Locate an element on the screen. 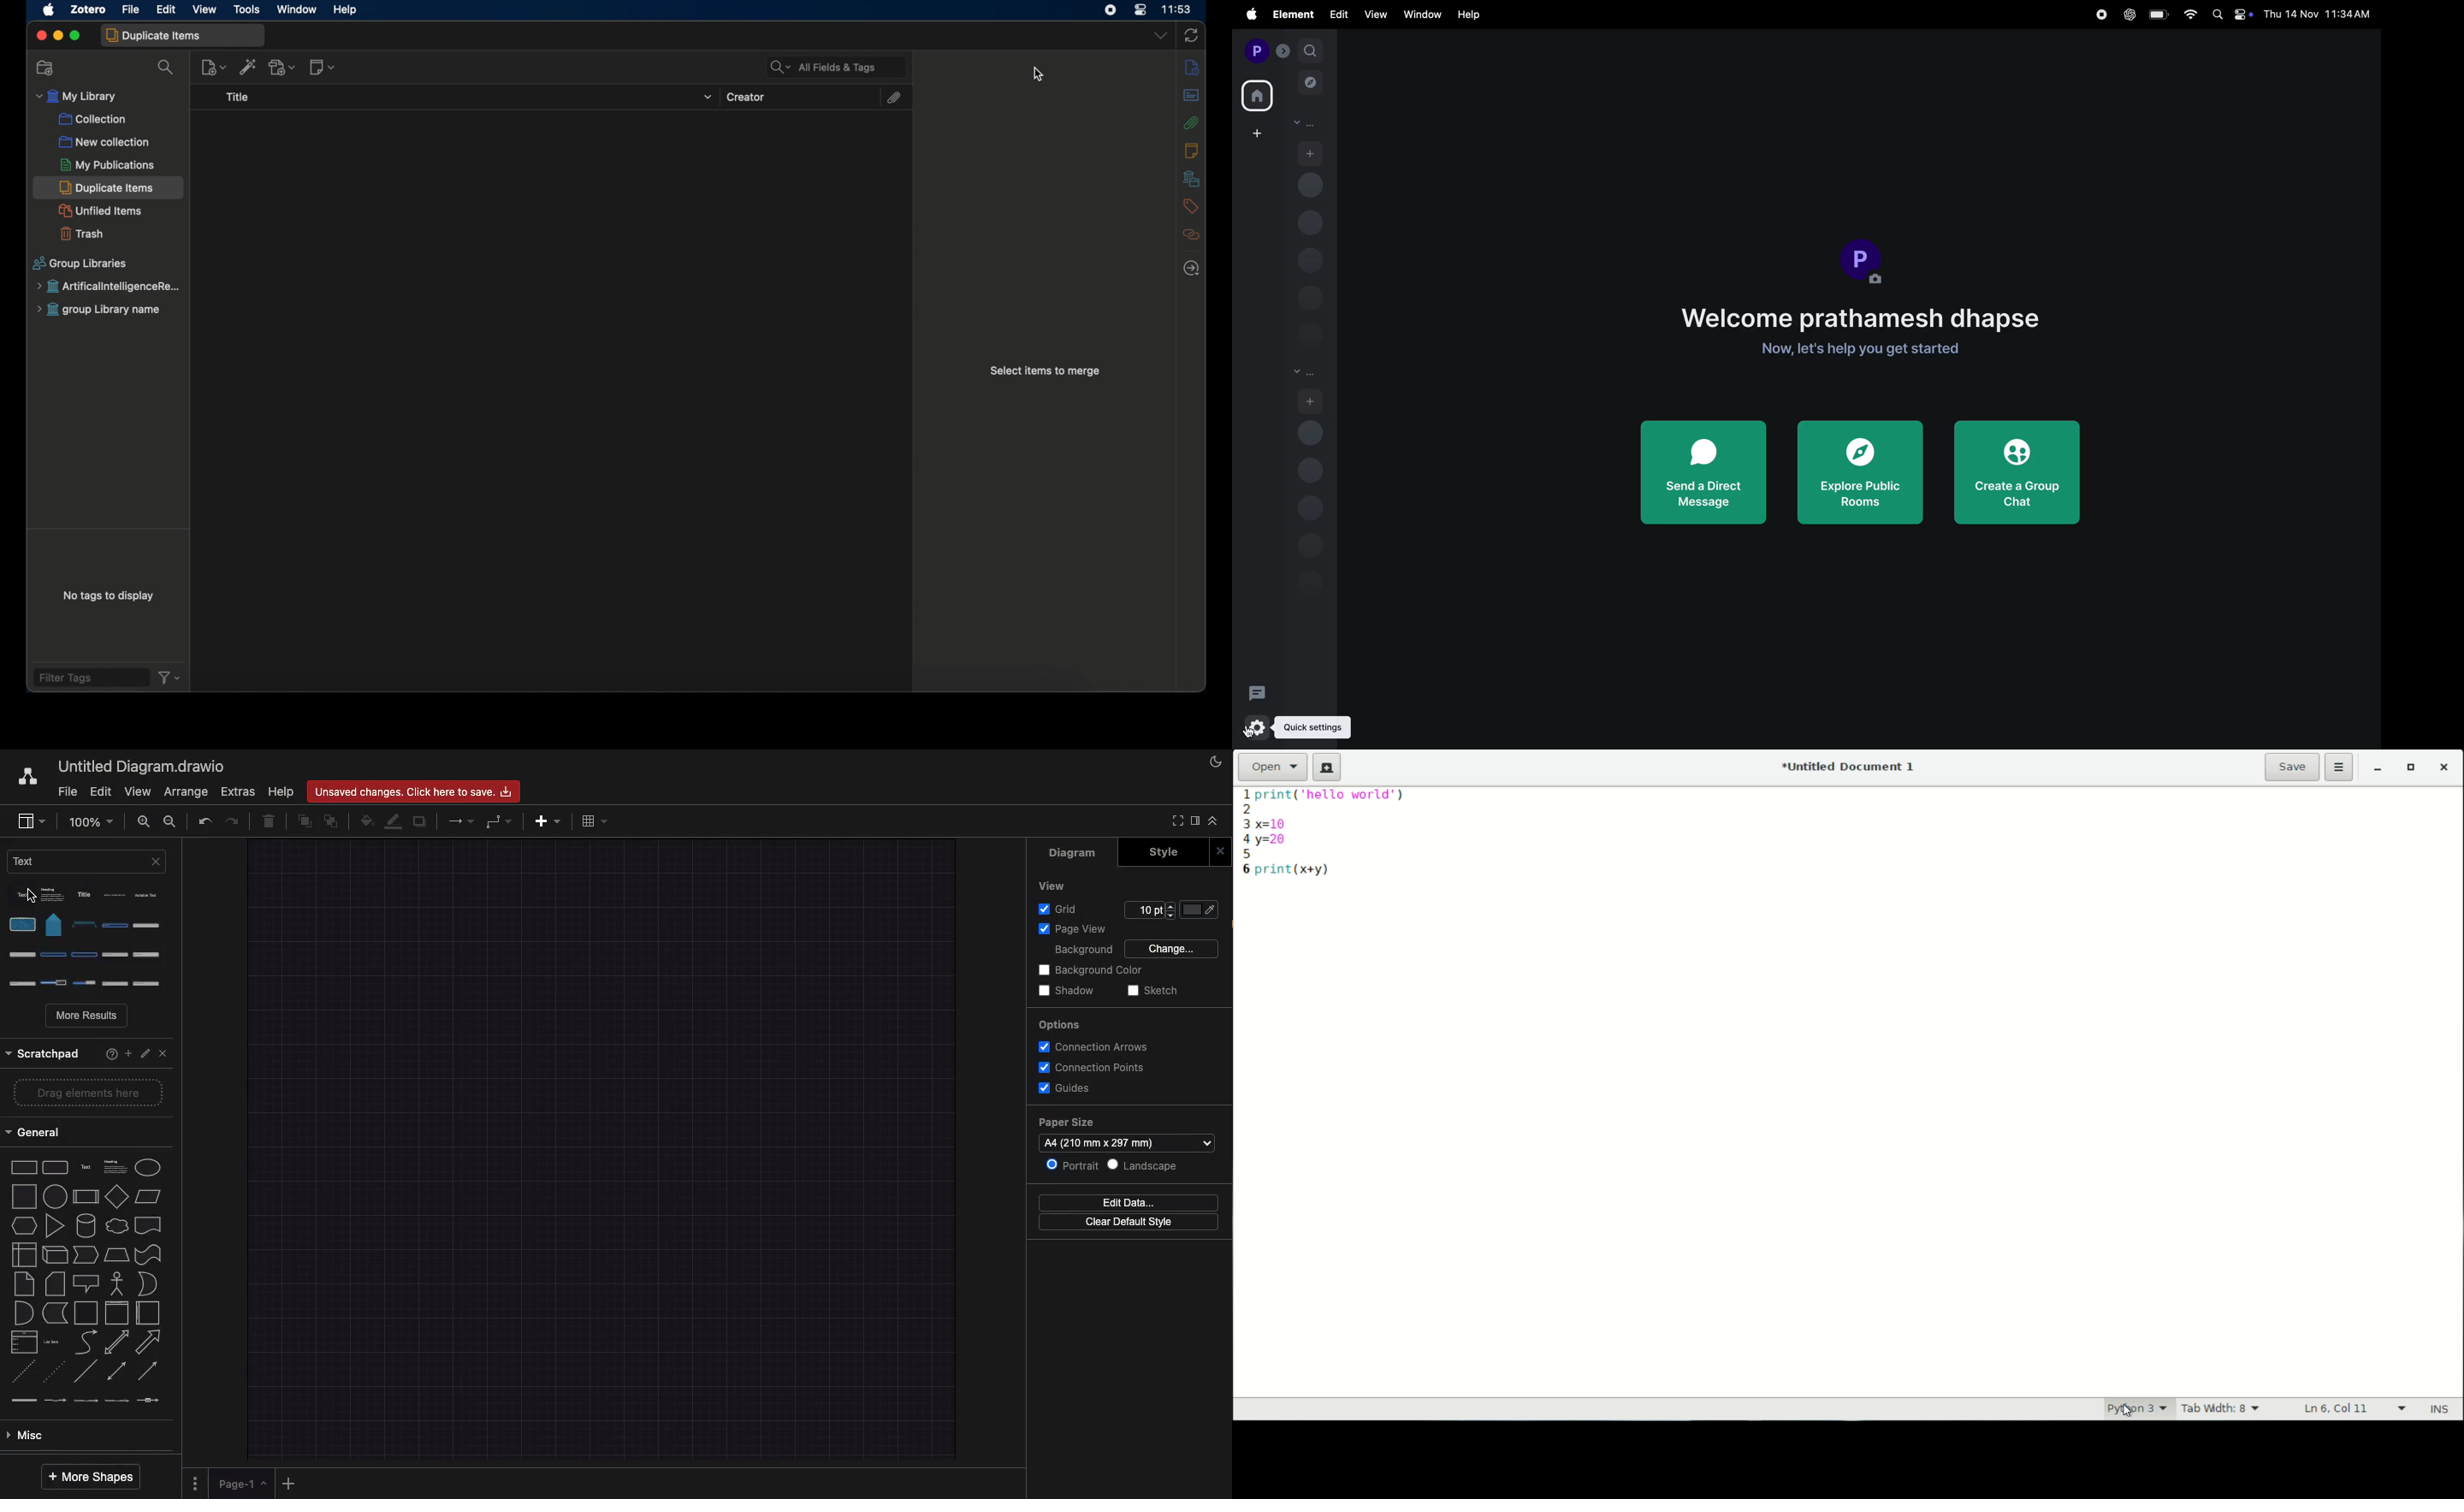  Scratchpad is located at coordinates (44, 1052).